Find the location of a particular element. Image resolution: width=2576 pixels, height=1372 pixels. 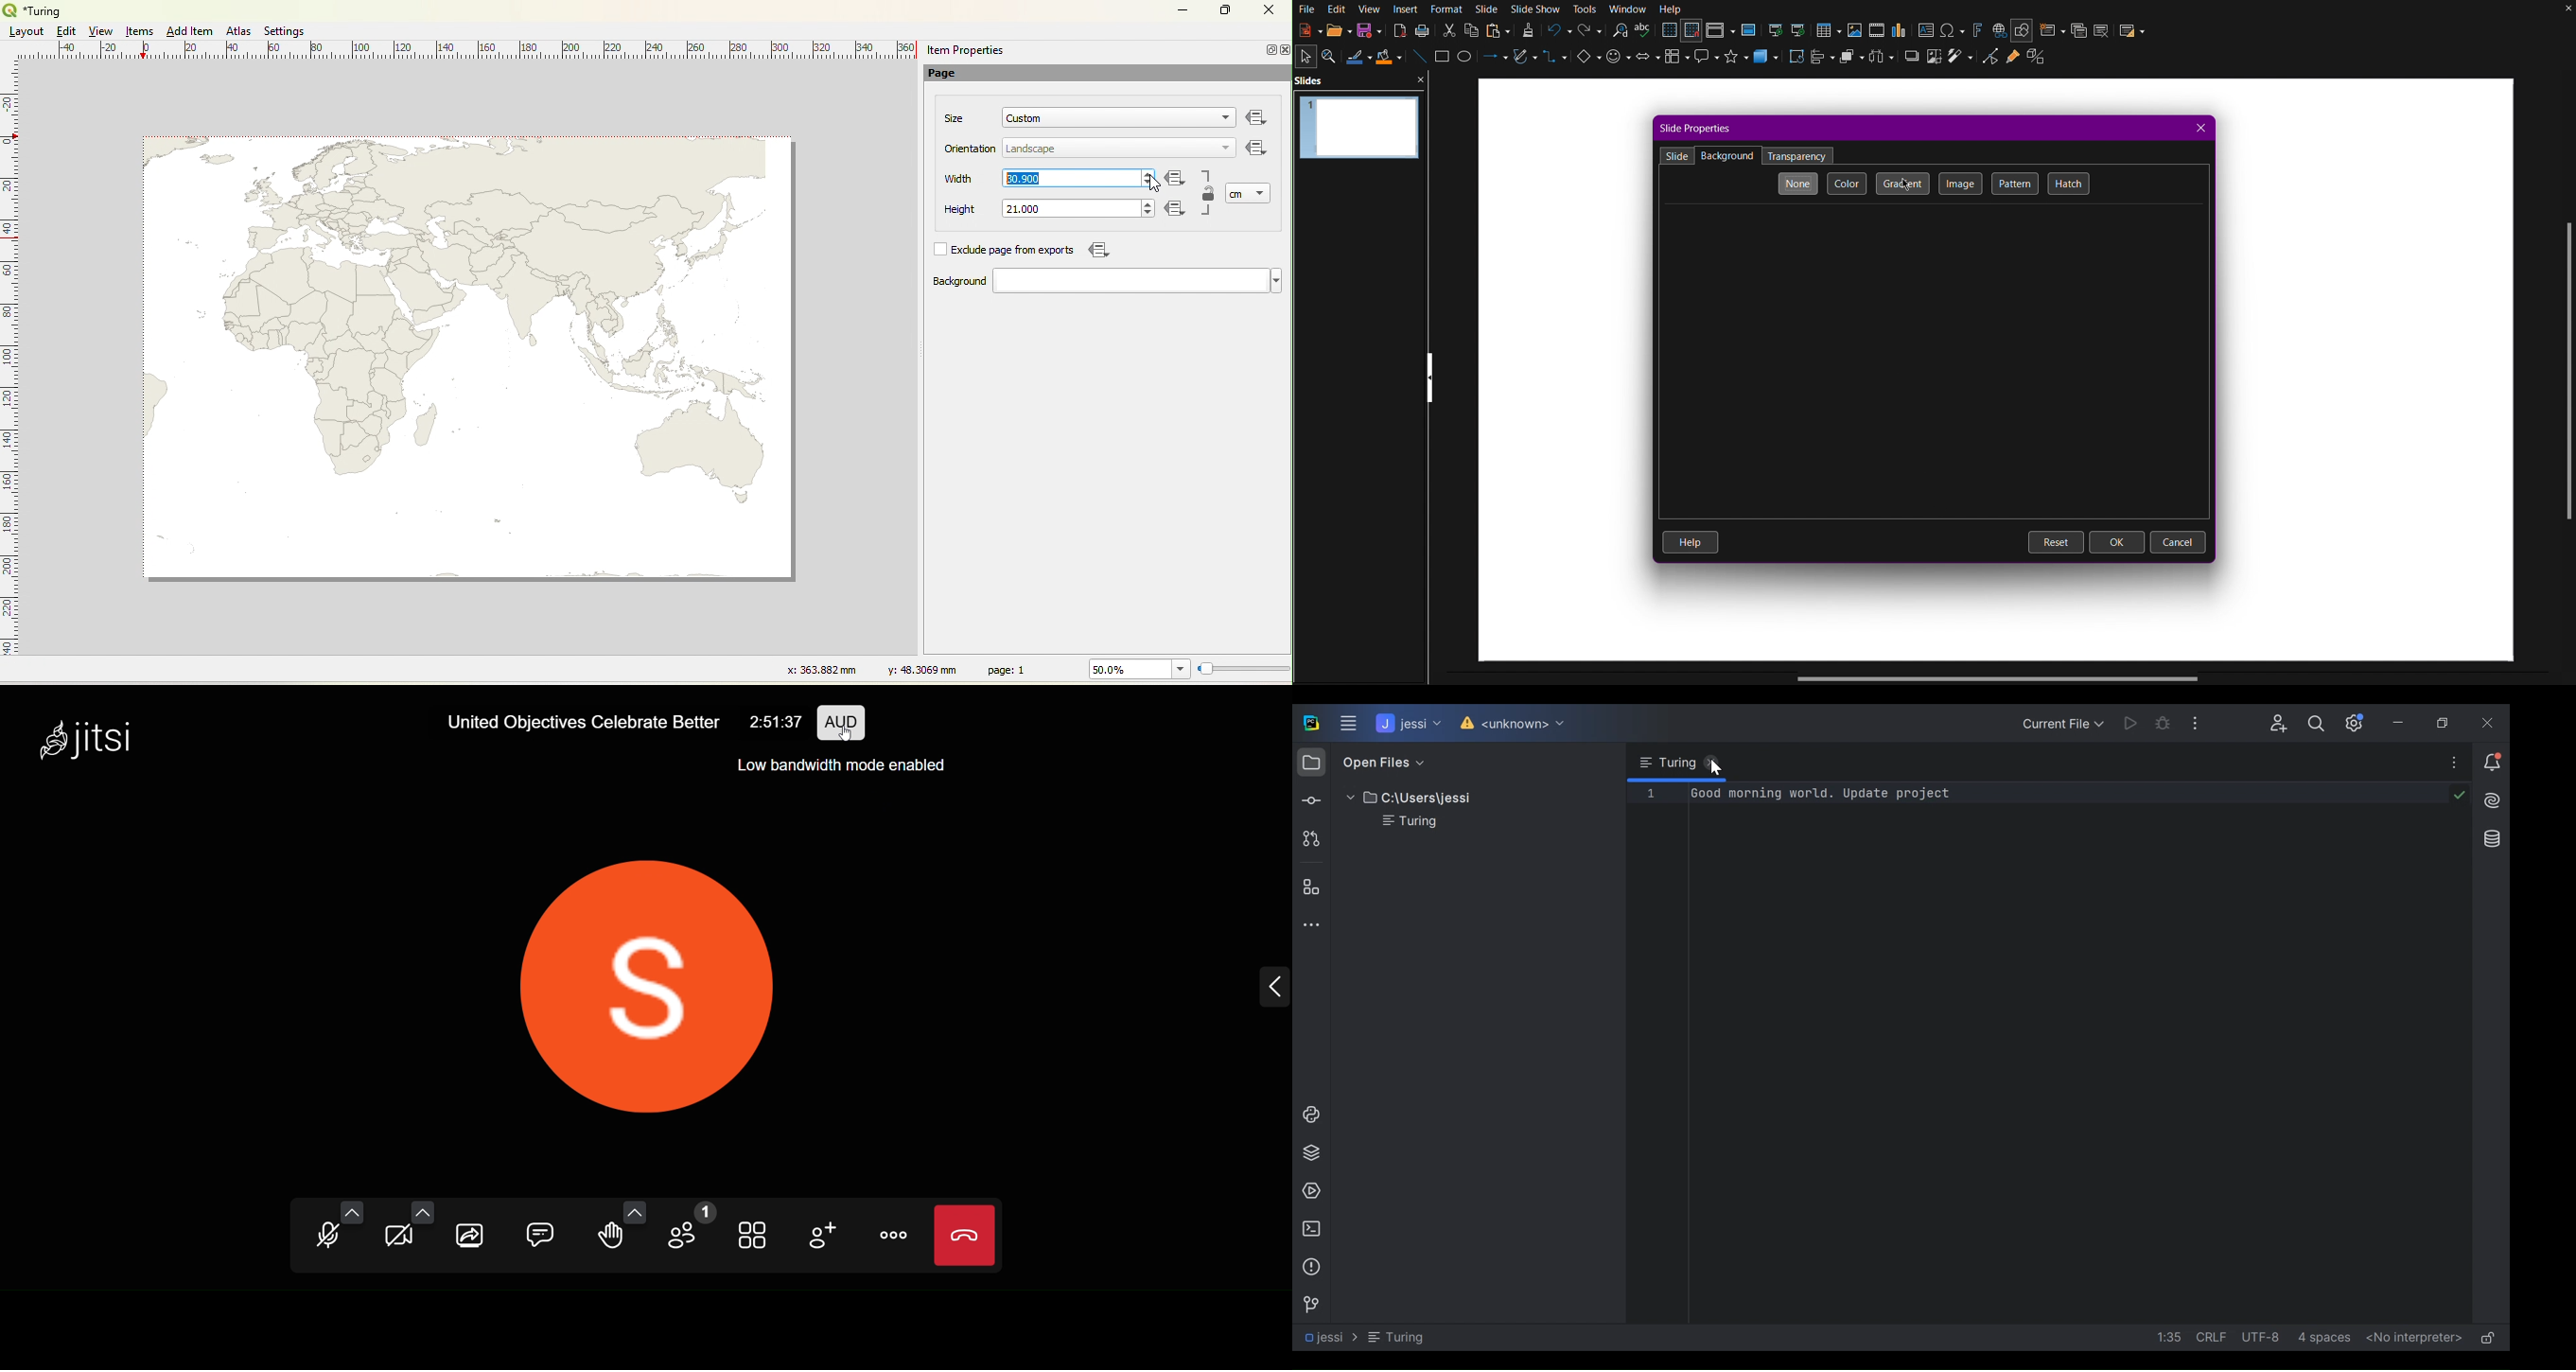

Services is located at coordinates (1307, 1191).